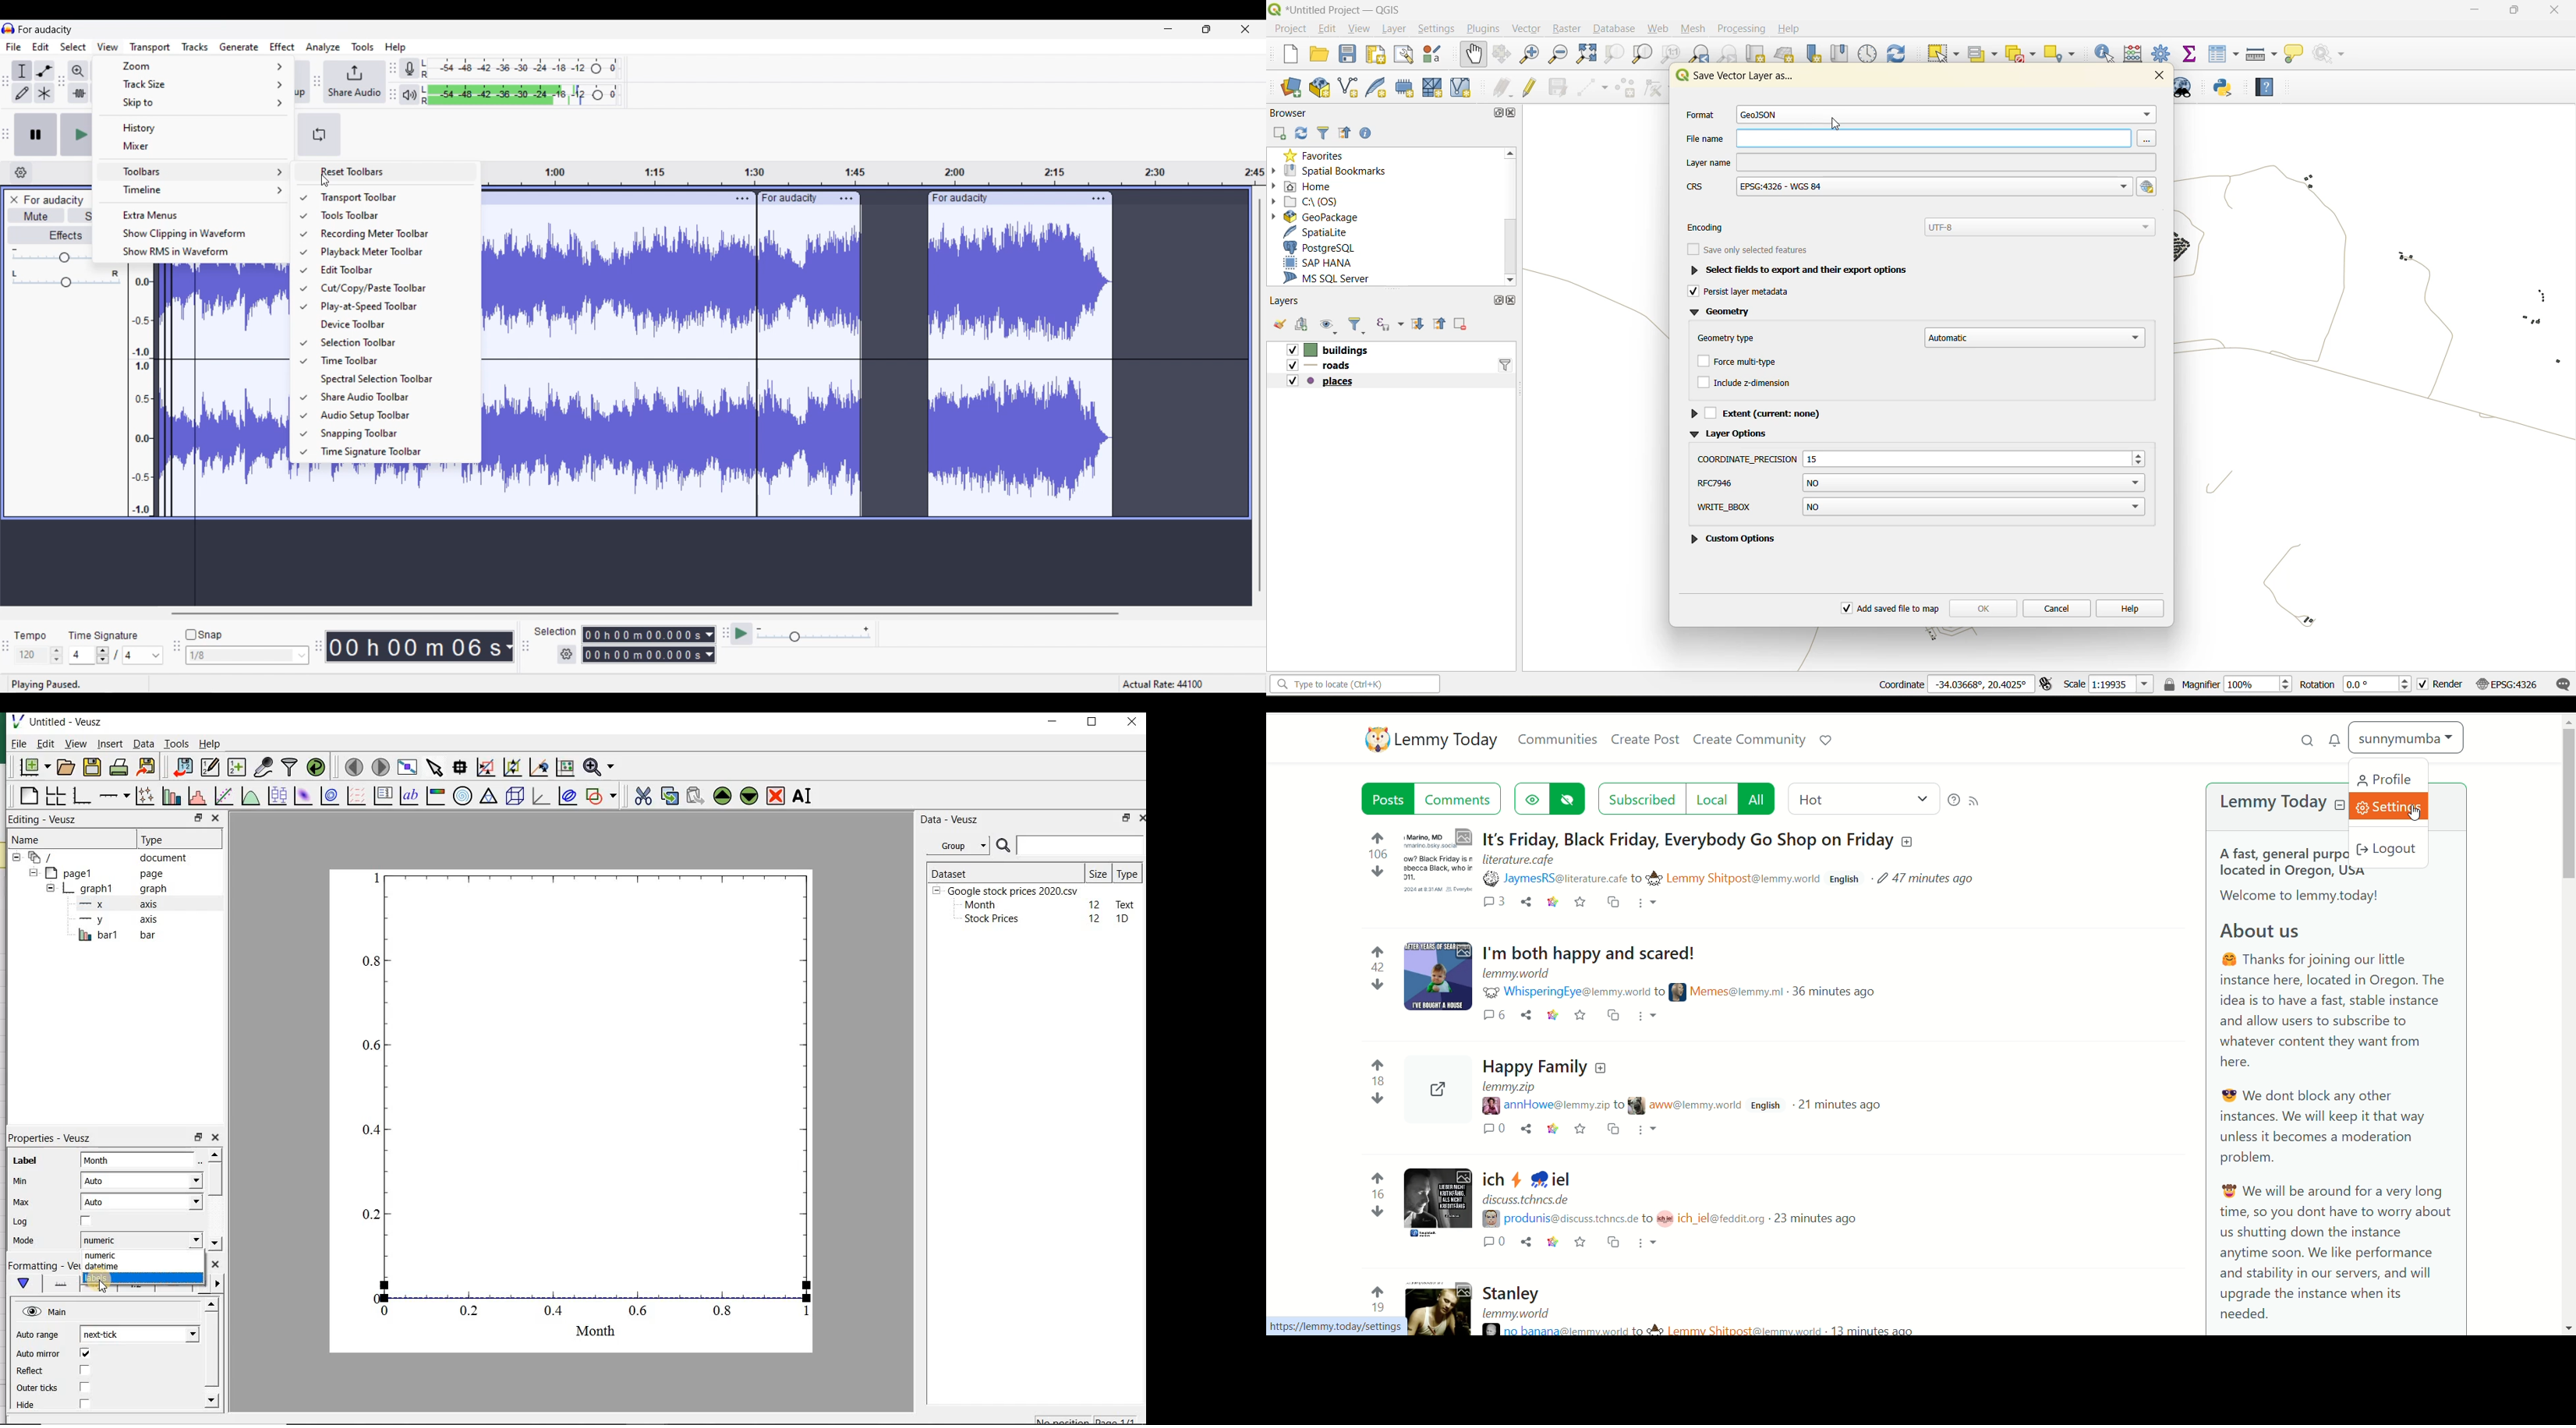 Image resolution: width=2576 pixels, height=1428 pixels. What do you see at coordinates (954, 846) in the screenshot?
I see `Group datasets with property given` at bounding box center [954, 846].